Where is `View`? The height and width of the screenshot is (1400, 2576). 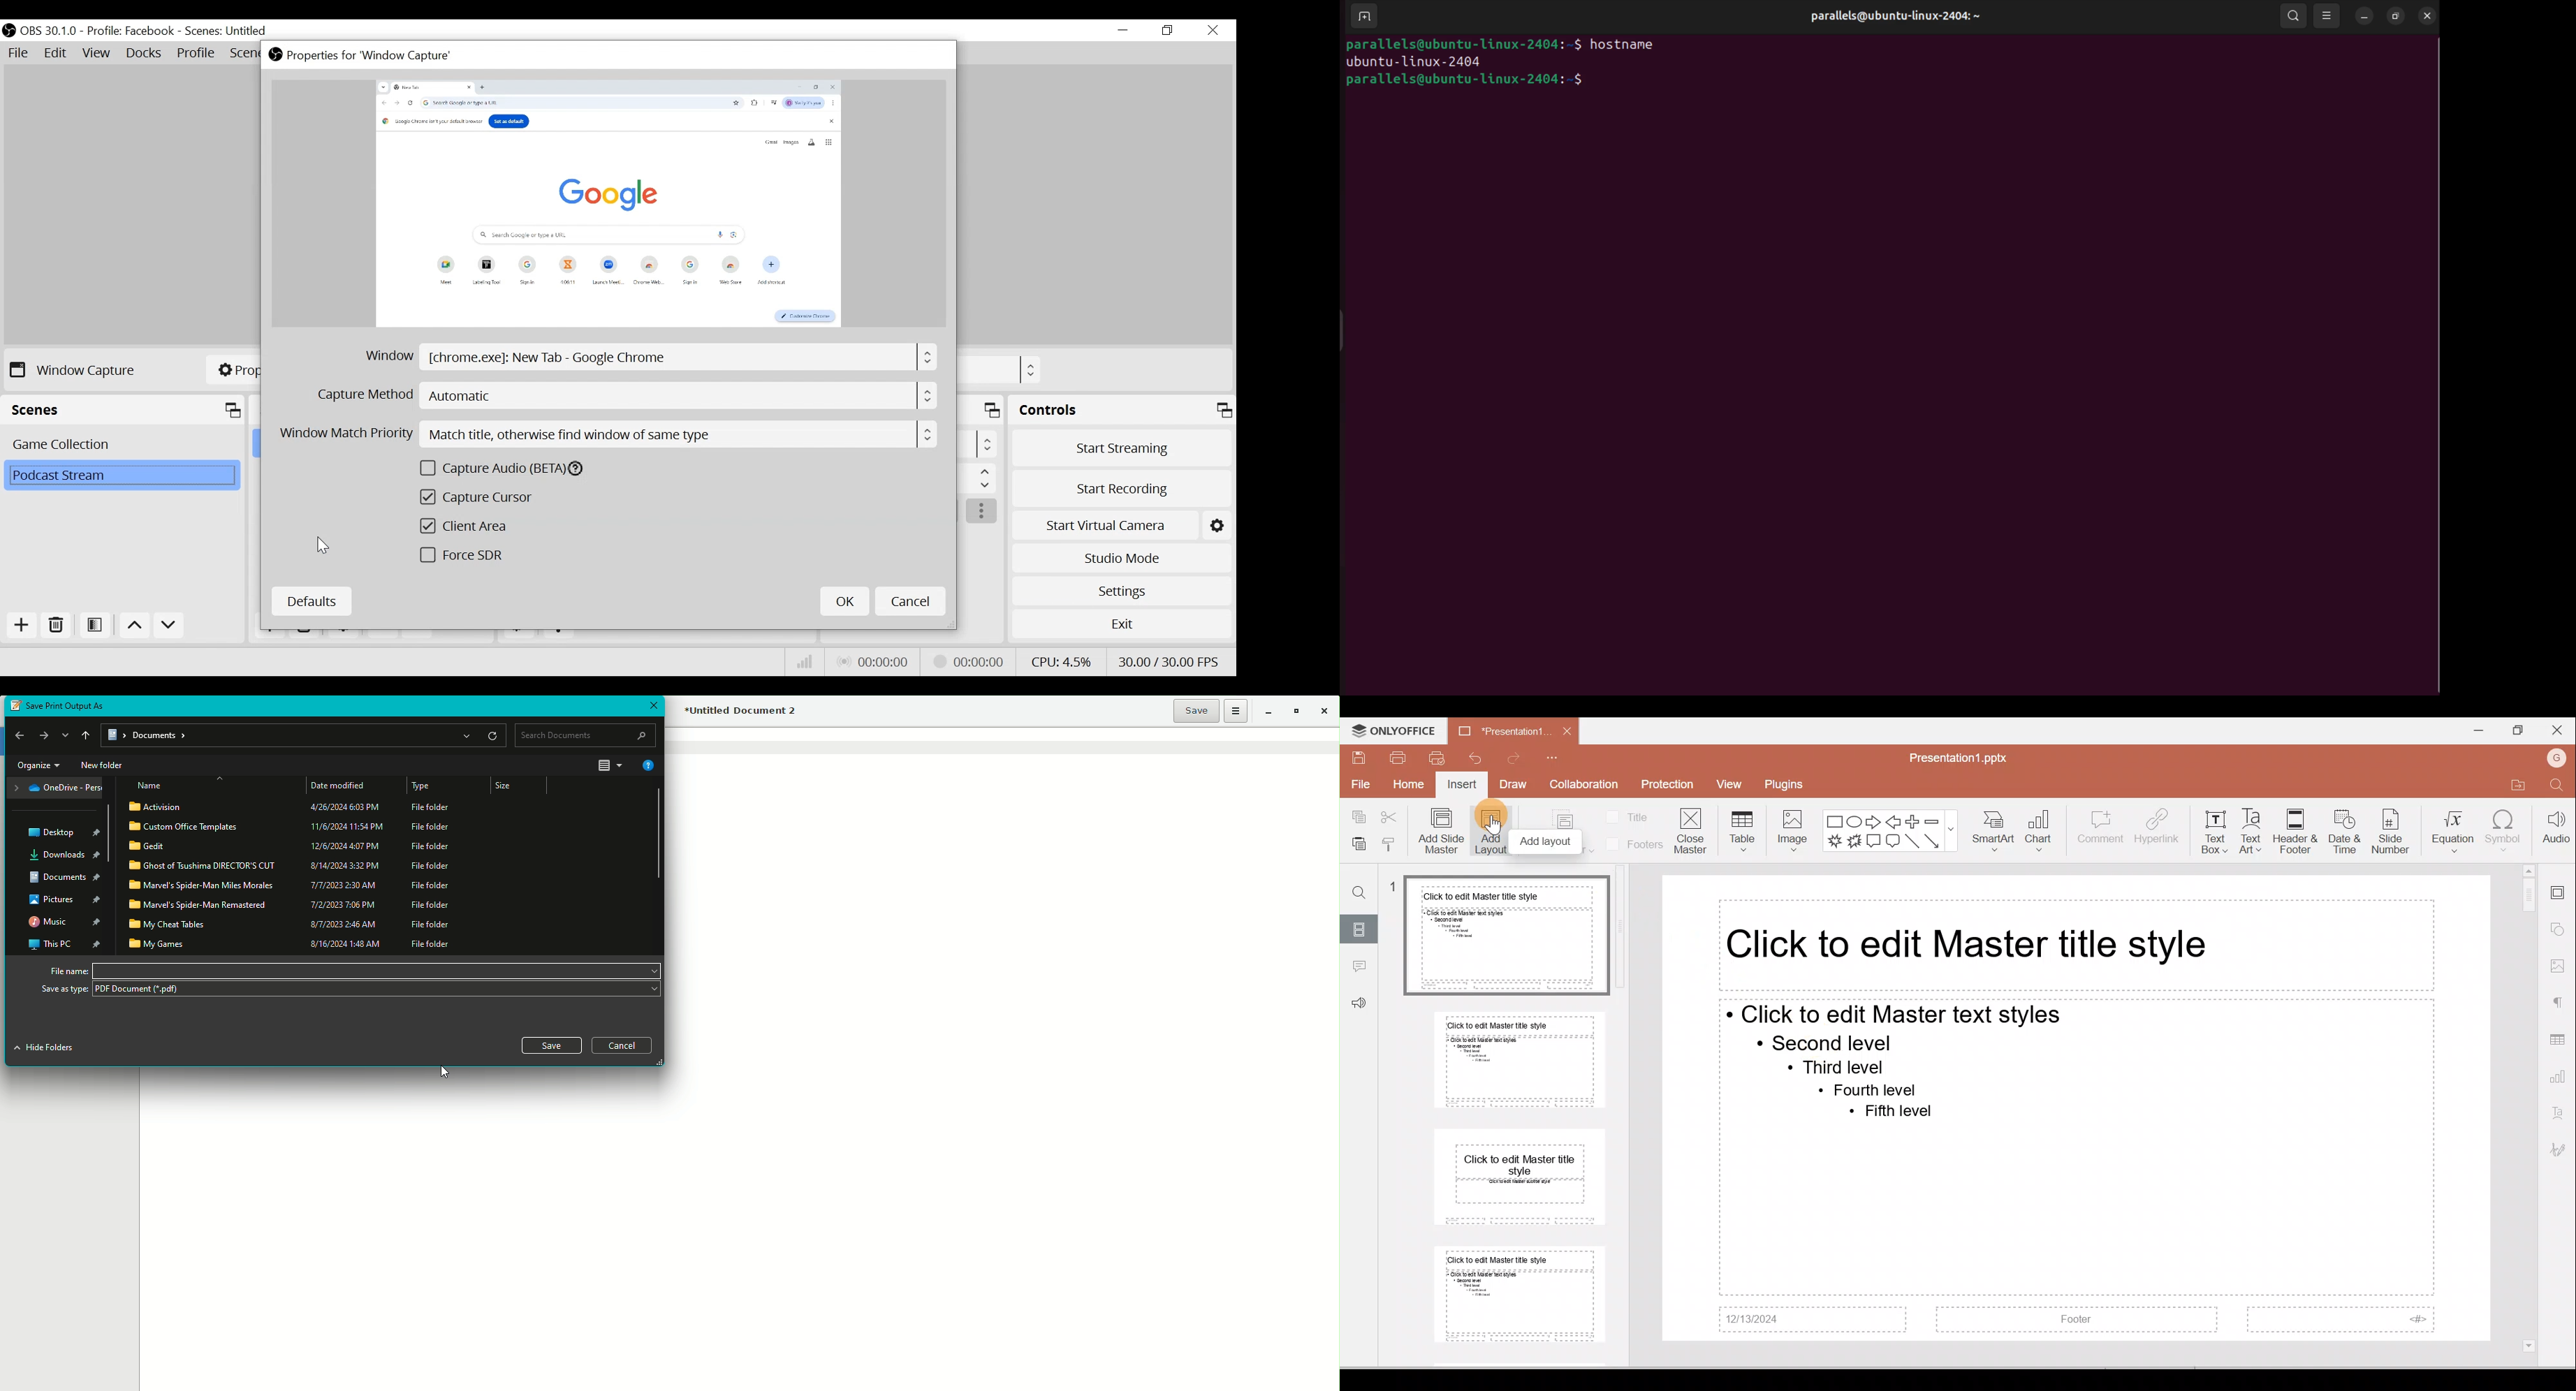 View is located at coordinates (1731, 786).